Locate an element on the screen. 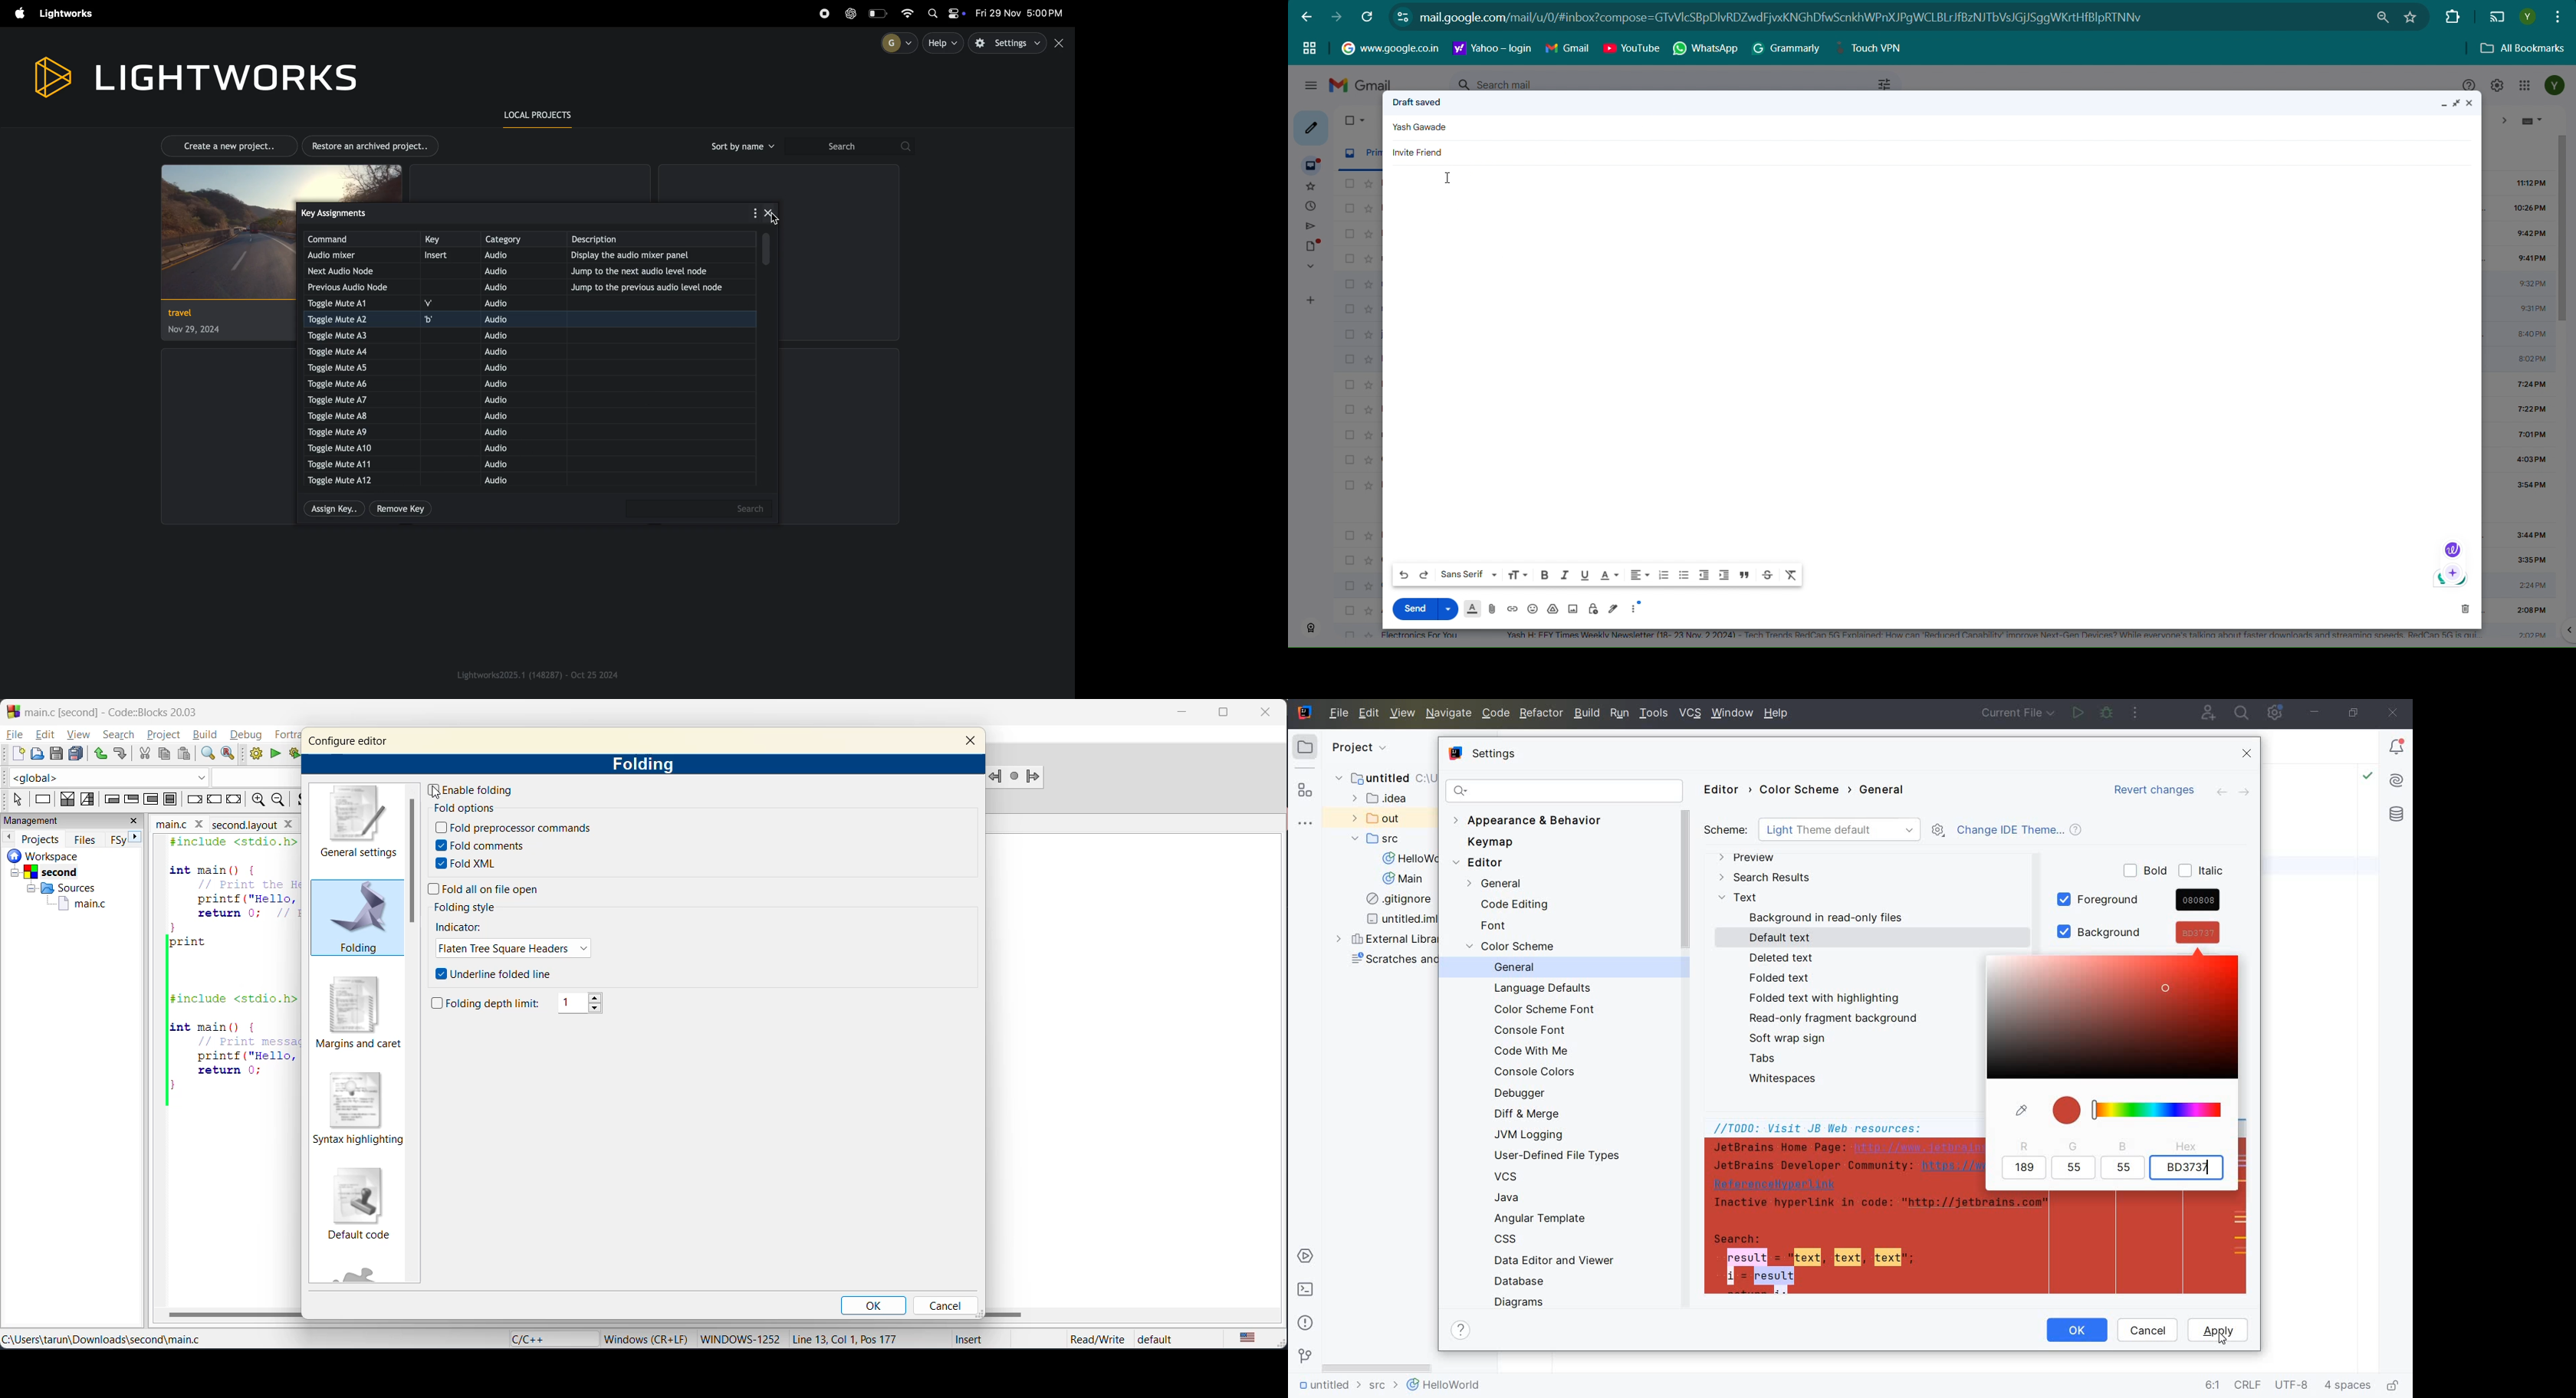  cursor is located at coordinates (775, 220).